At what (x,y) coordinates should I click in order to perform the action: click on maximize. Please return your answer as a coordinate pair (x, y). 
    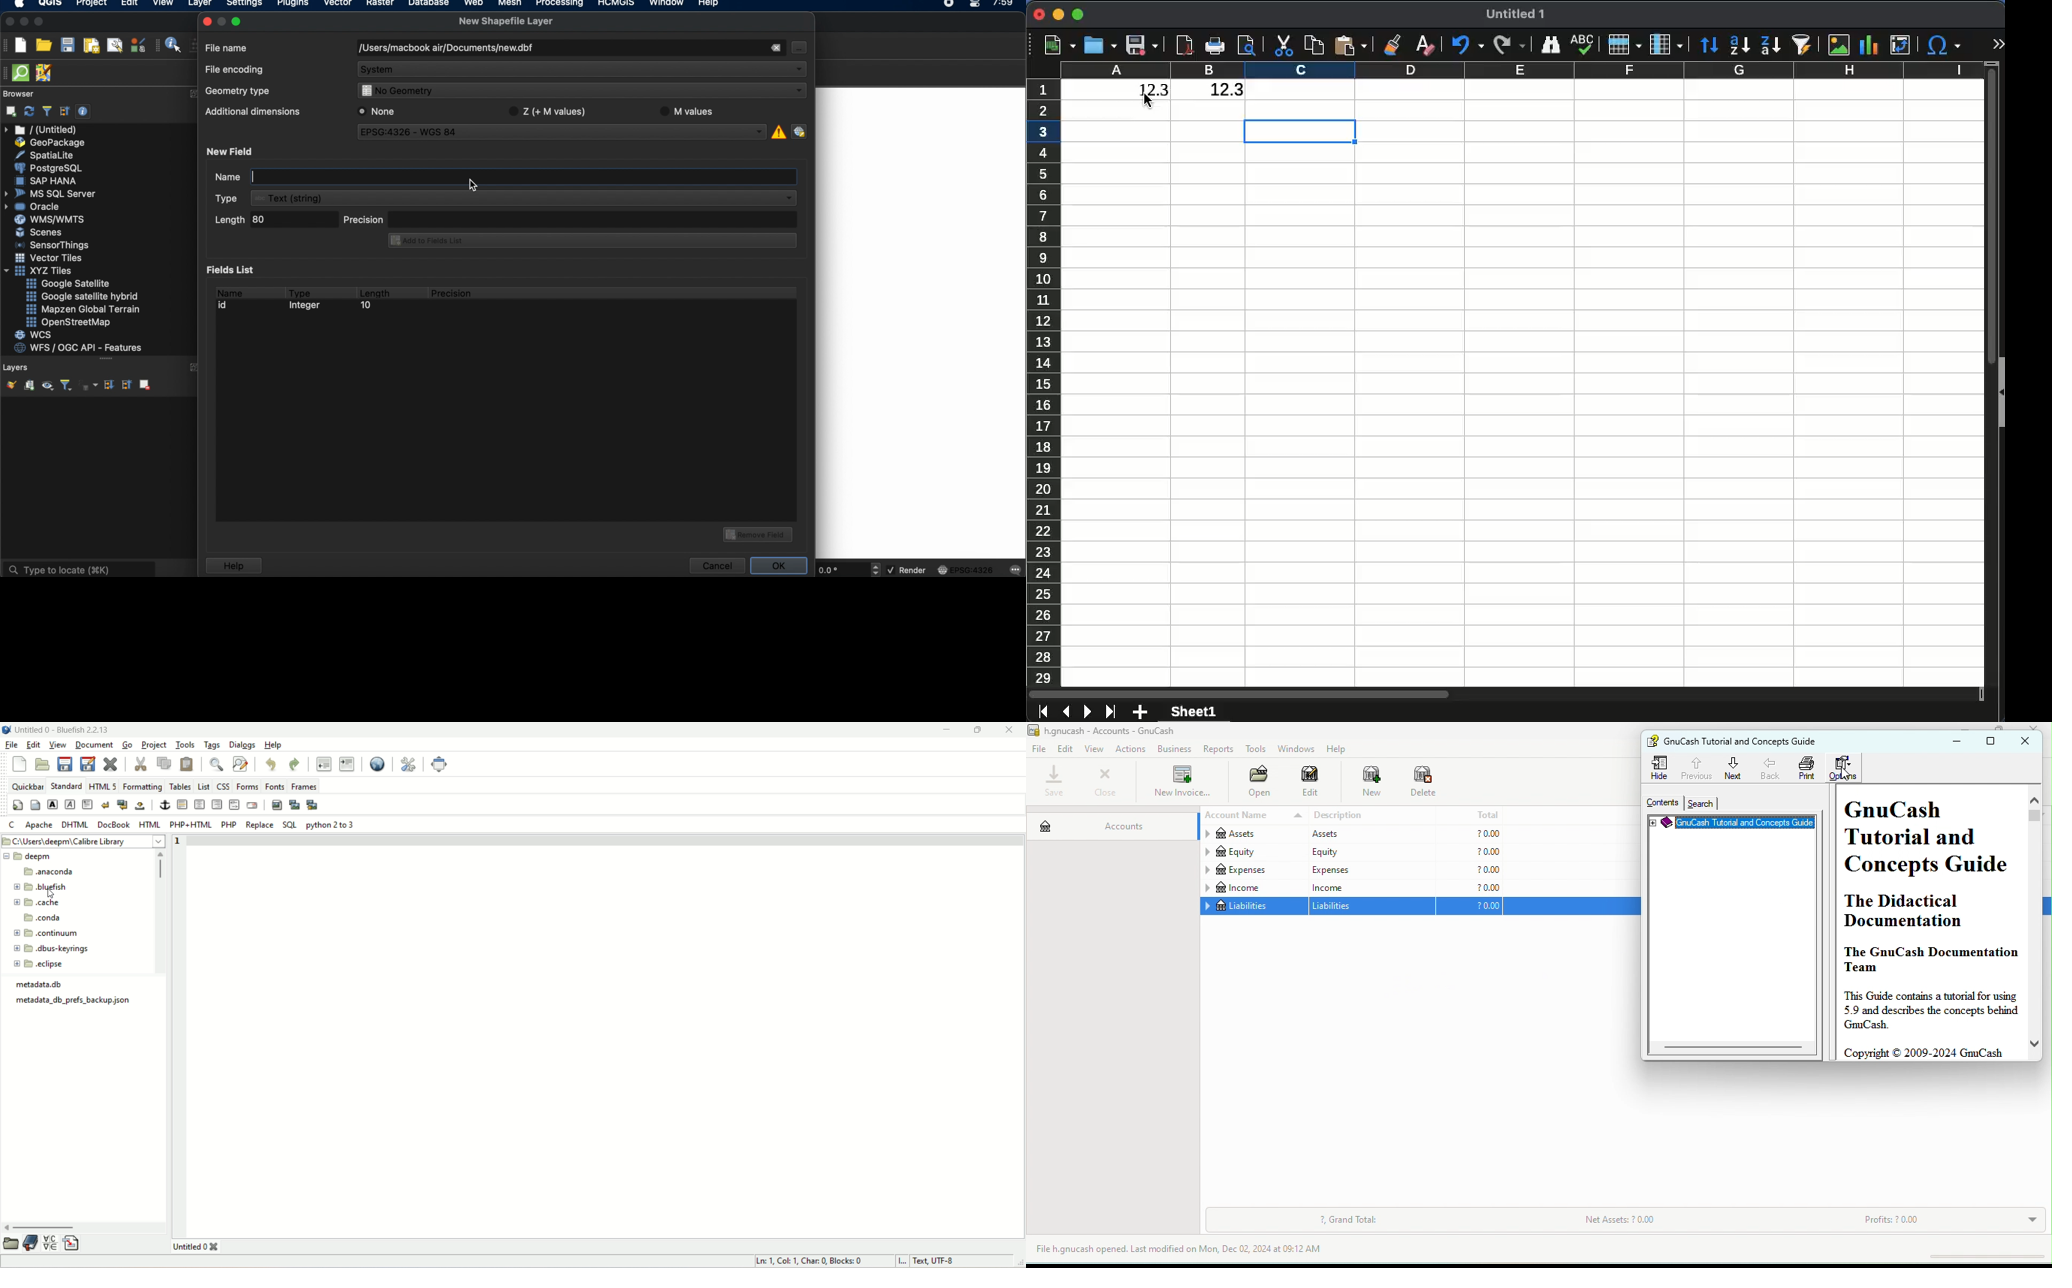
    Looking at the image, I should click on (1993, 742).